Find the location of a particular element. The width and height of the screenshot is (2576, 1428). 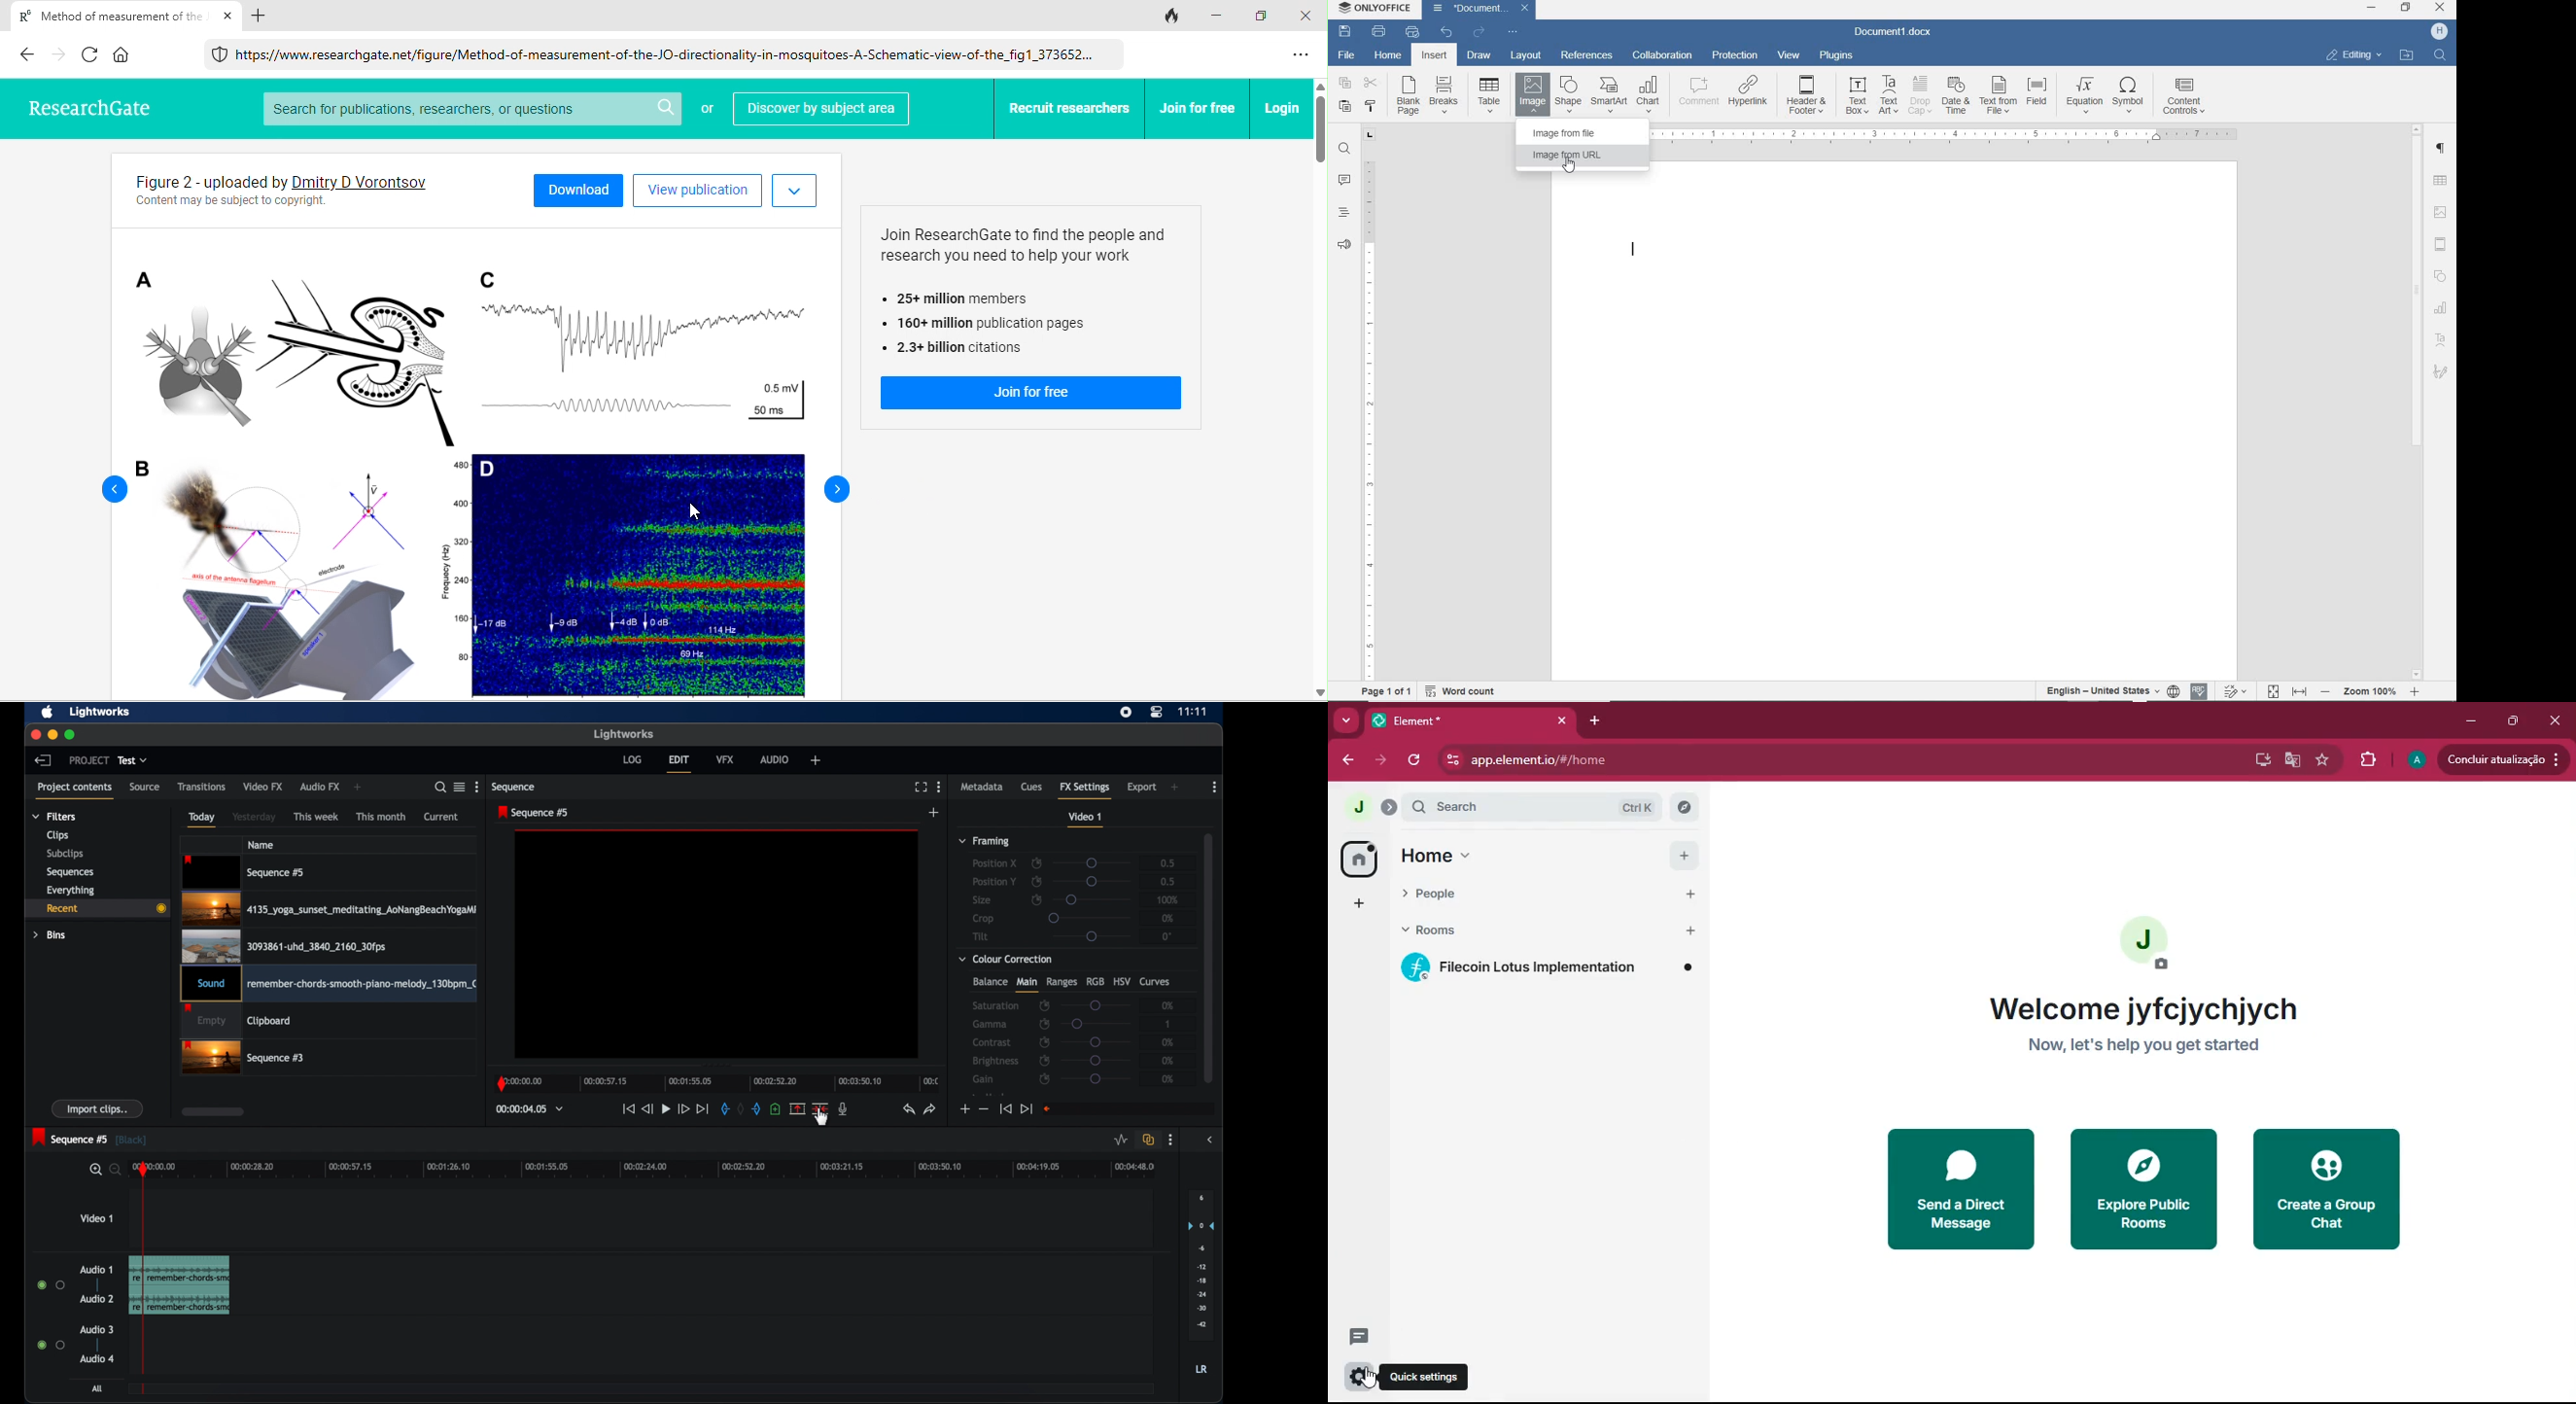

undo is located at coordinates (909, 1110).